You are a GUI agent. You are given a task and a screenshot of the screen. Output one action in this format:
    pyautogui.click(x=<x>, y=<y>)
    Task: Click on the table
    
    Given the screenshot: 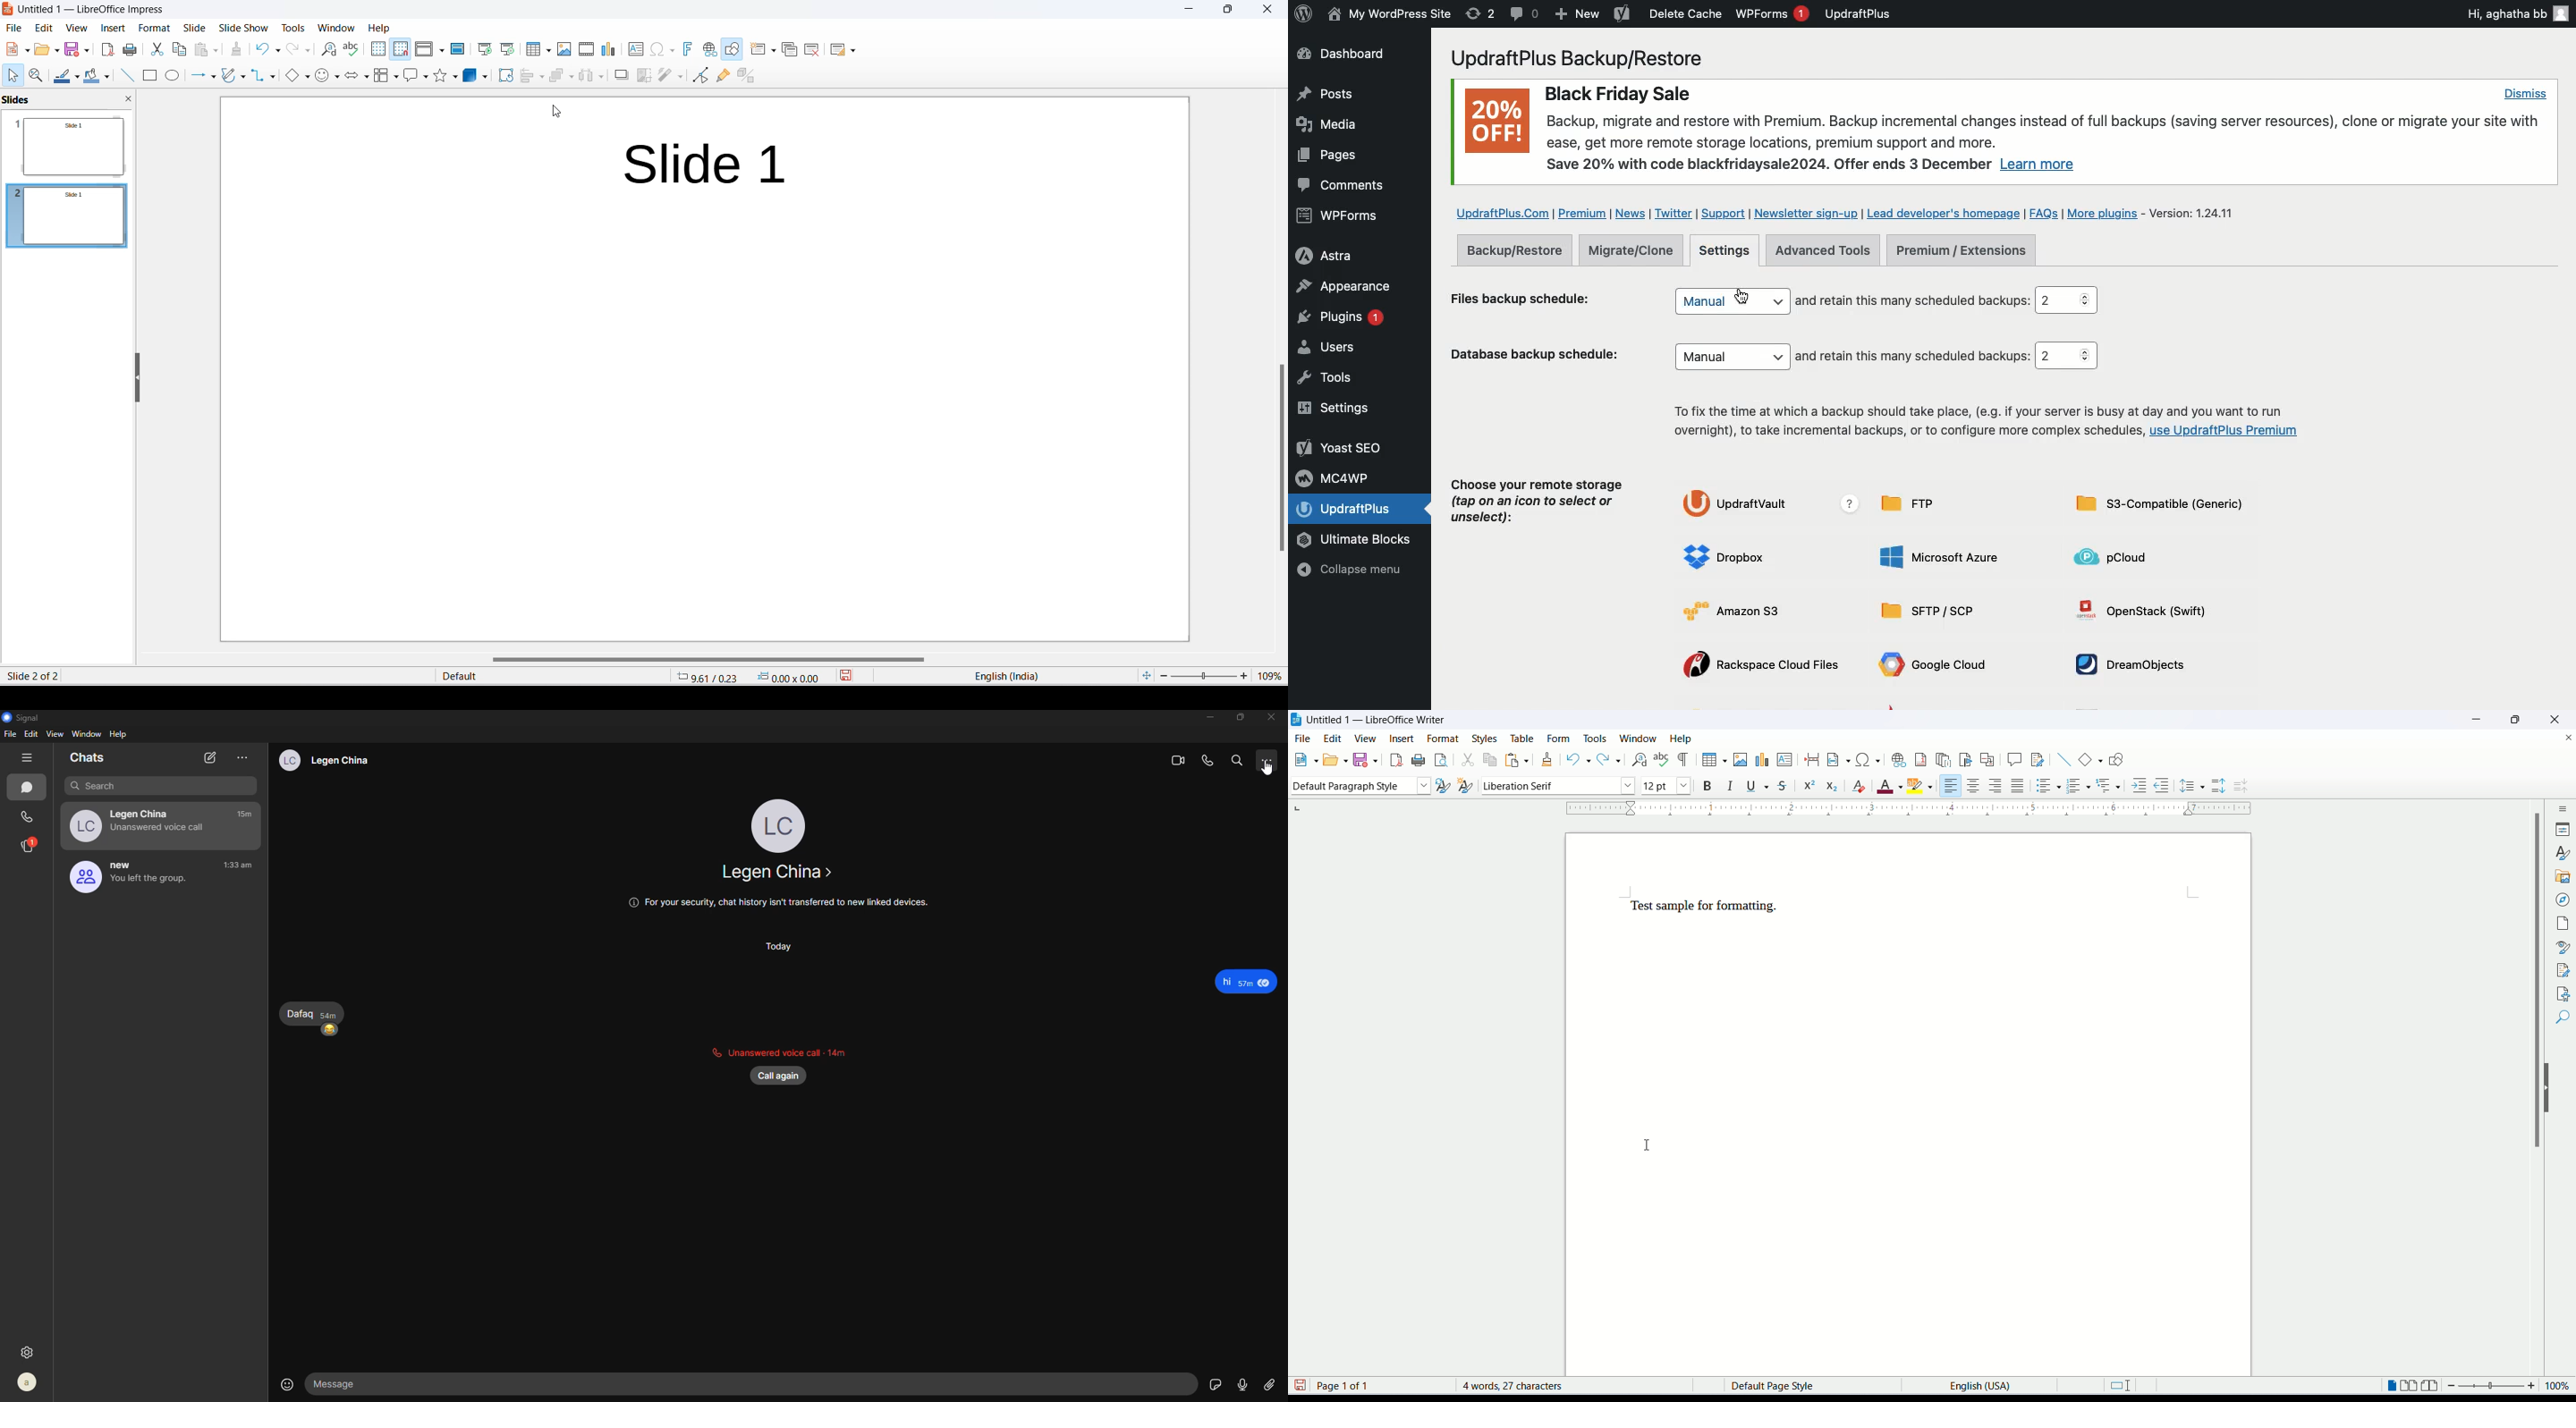 What is the action you would take?
    pyautogui.click(x=1520, y=737)
    